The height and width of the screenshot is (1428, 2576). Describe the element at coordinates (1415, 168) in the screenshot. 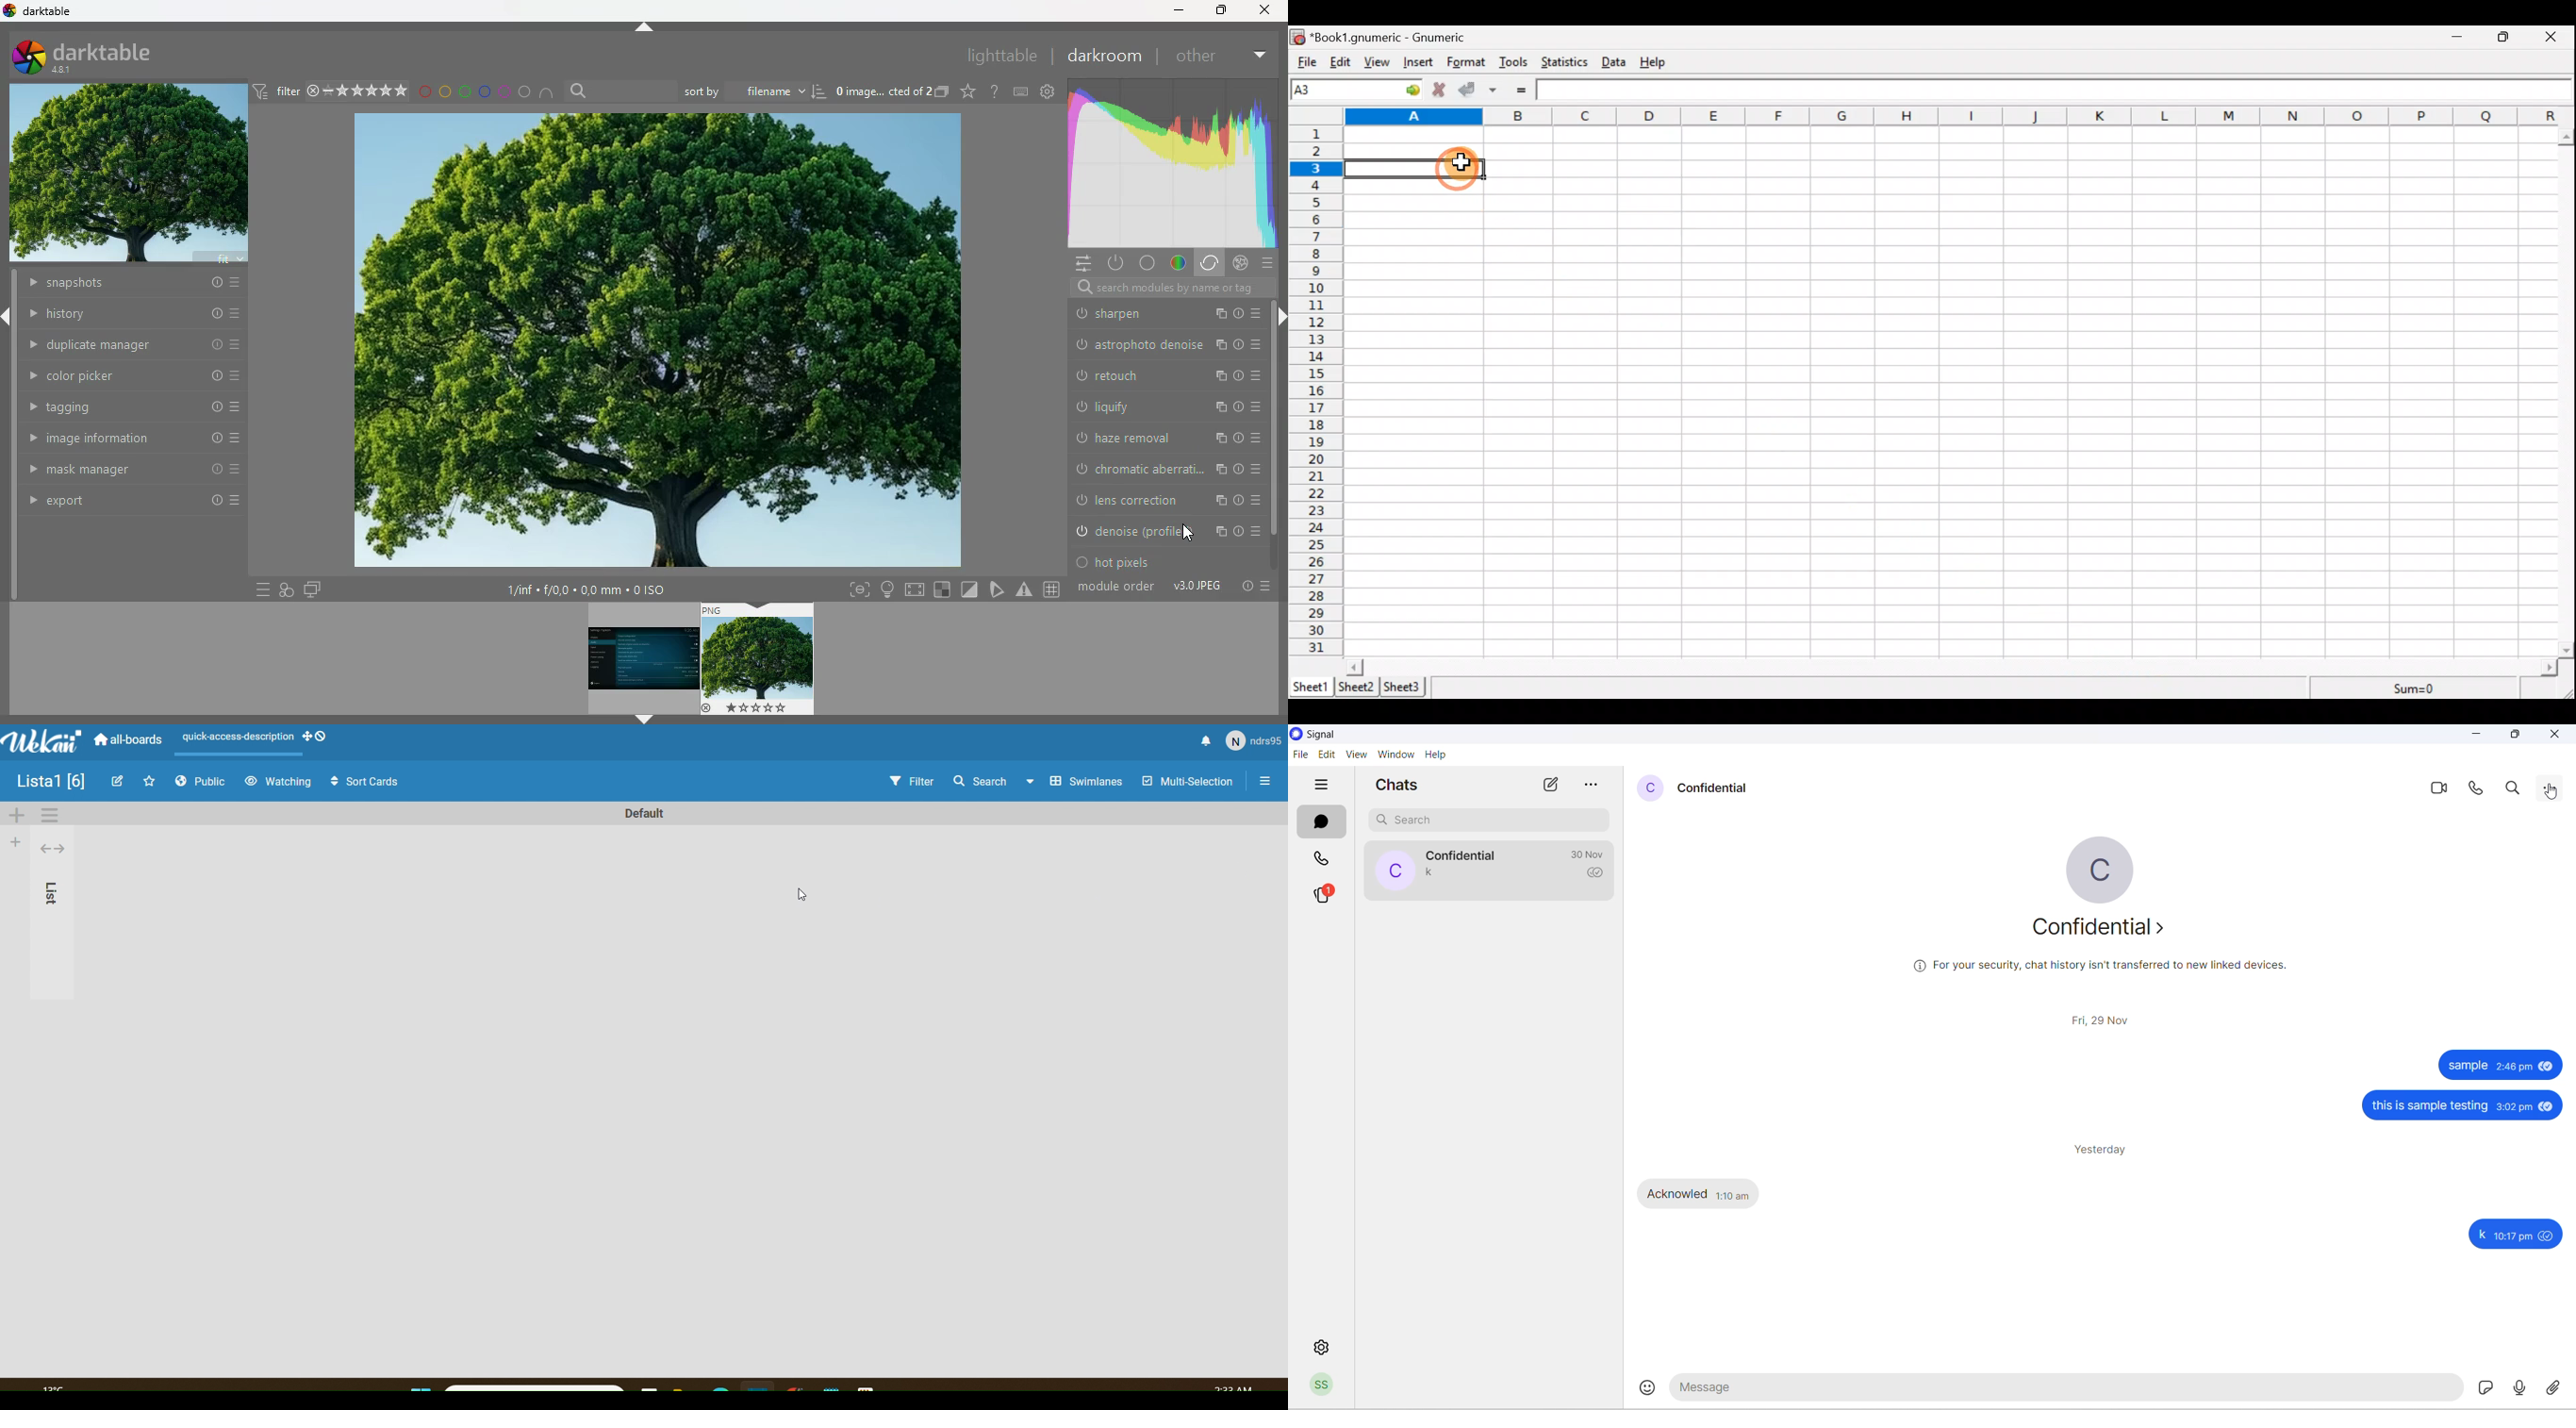

I see `selected cell` at that location.